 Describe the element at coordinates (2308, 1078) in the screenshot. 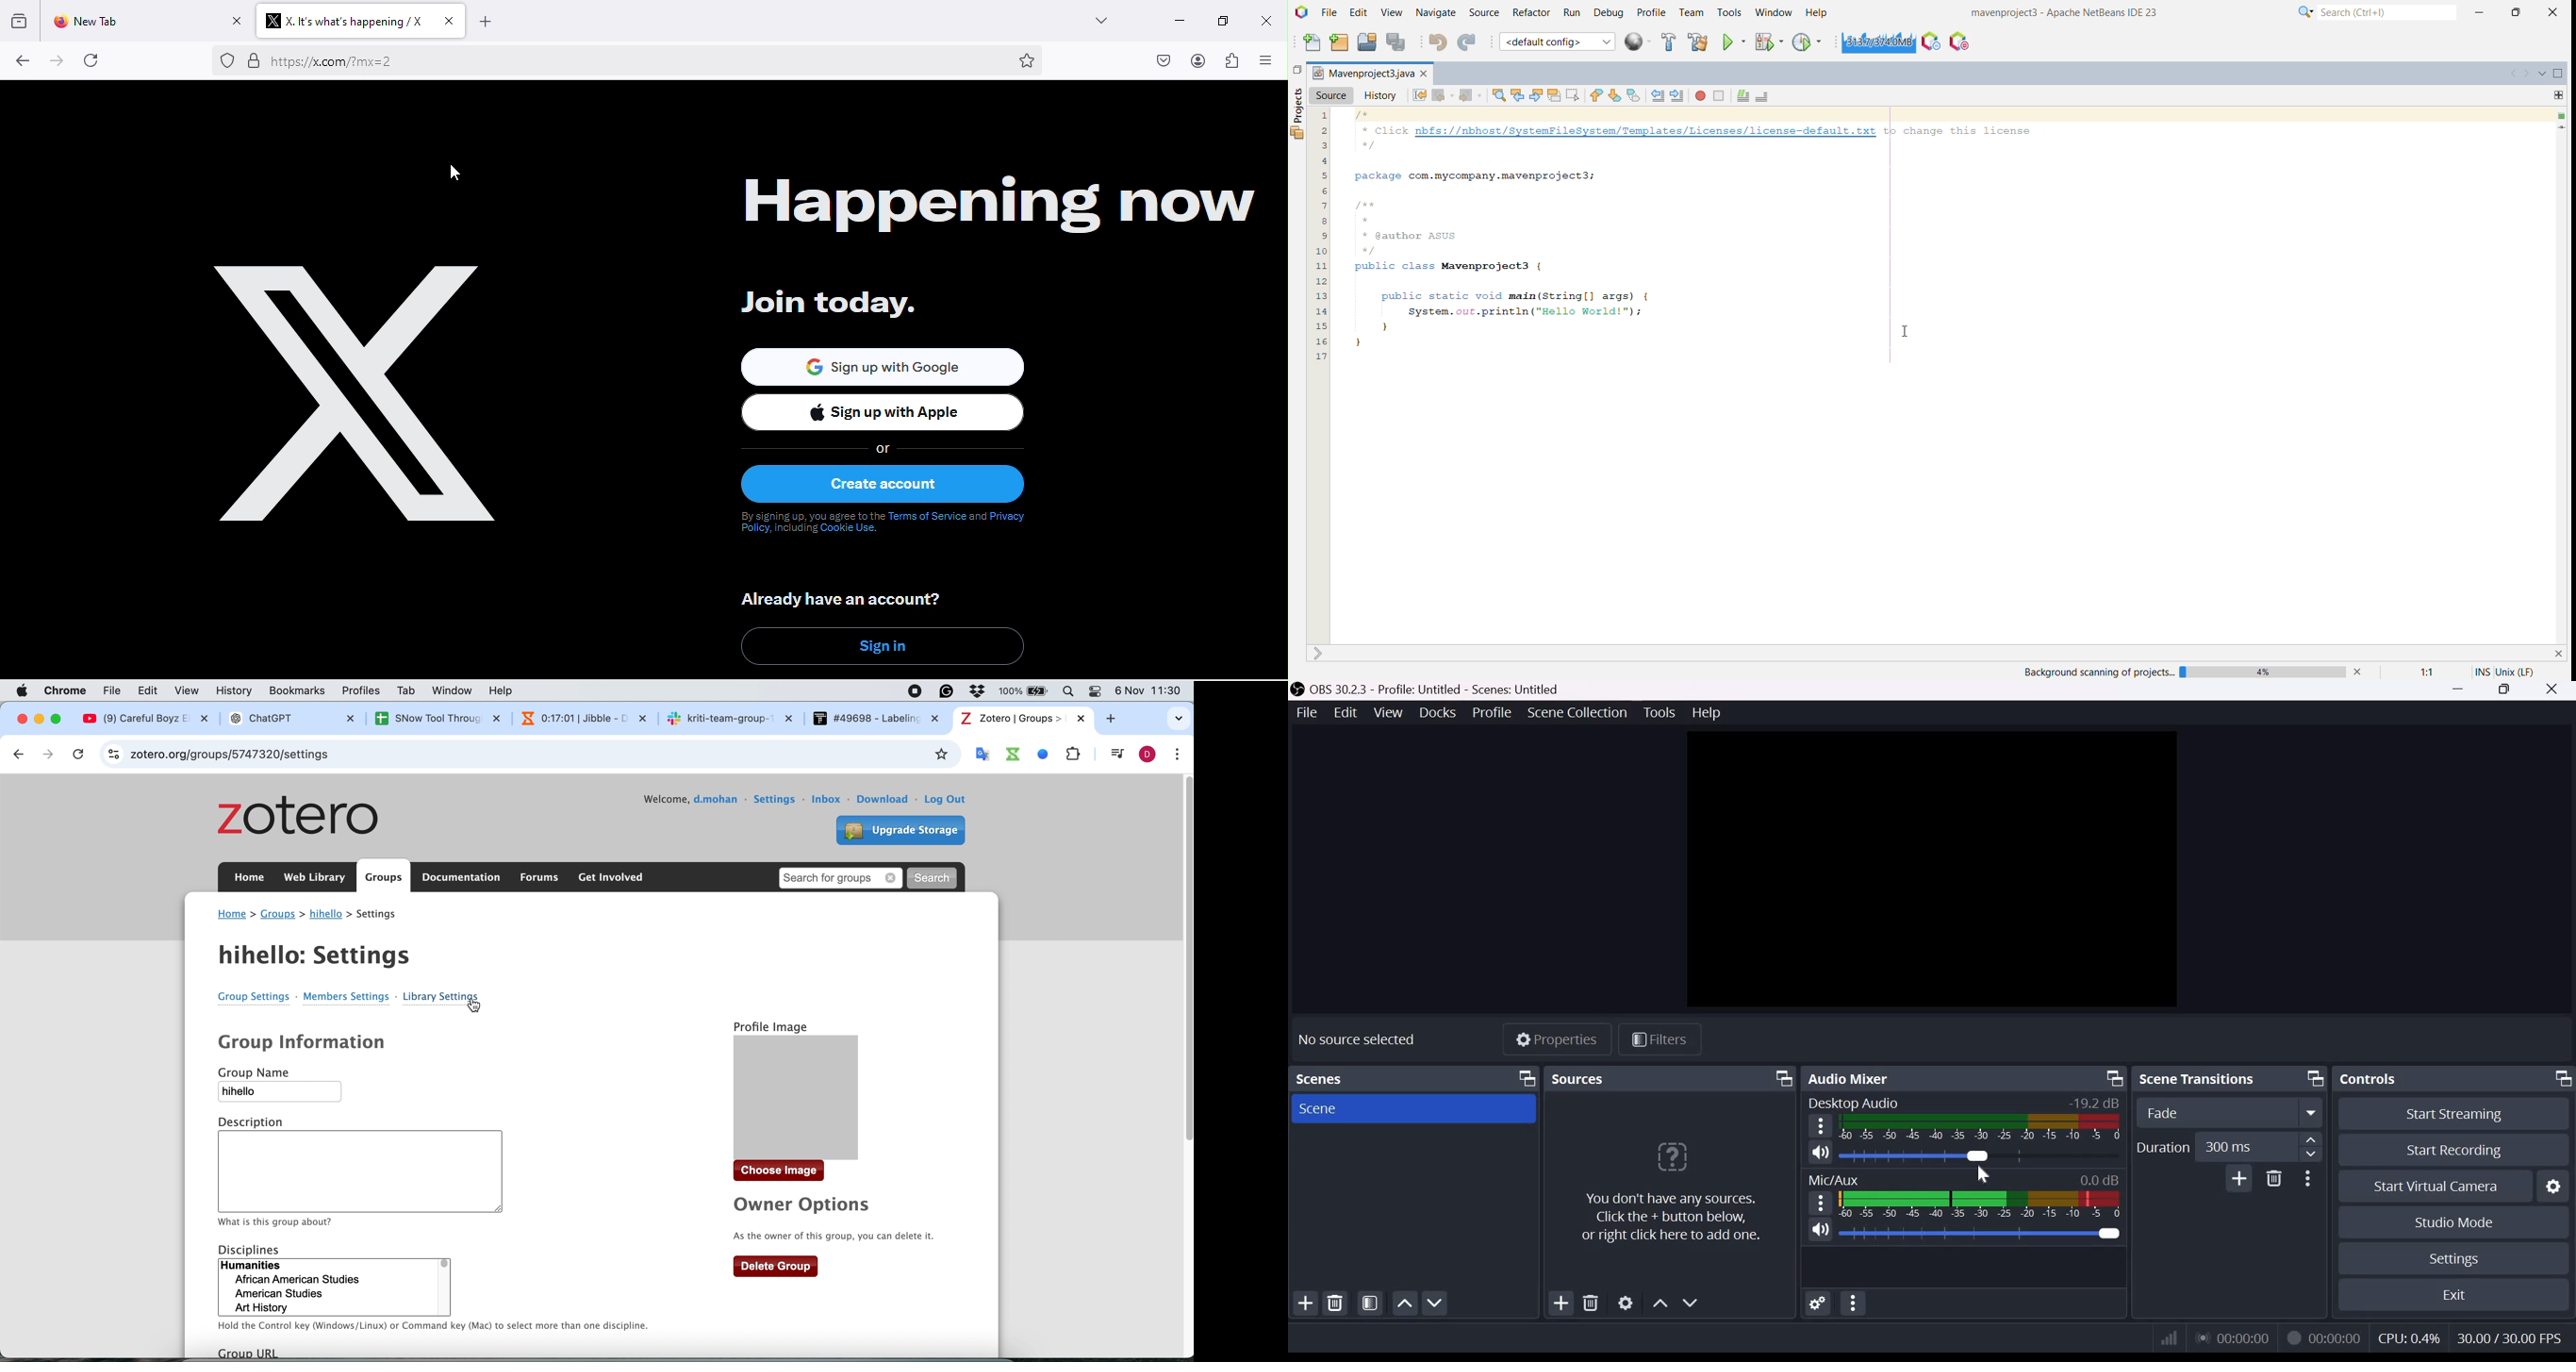

I see `Dock Options icon` at that location.